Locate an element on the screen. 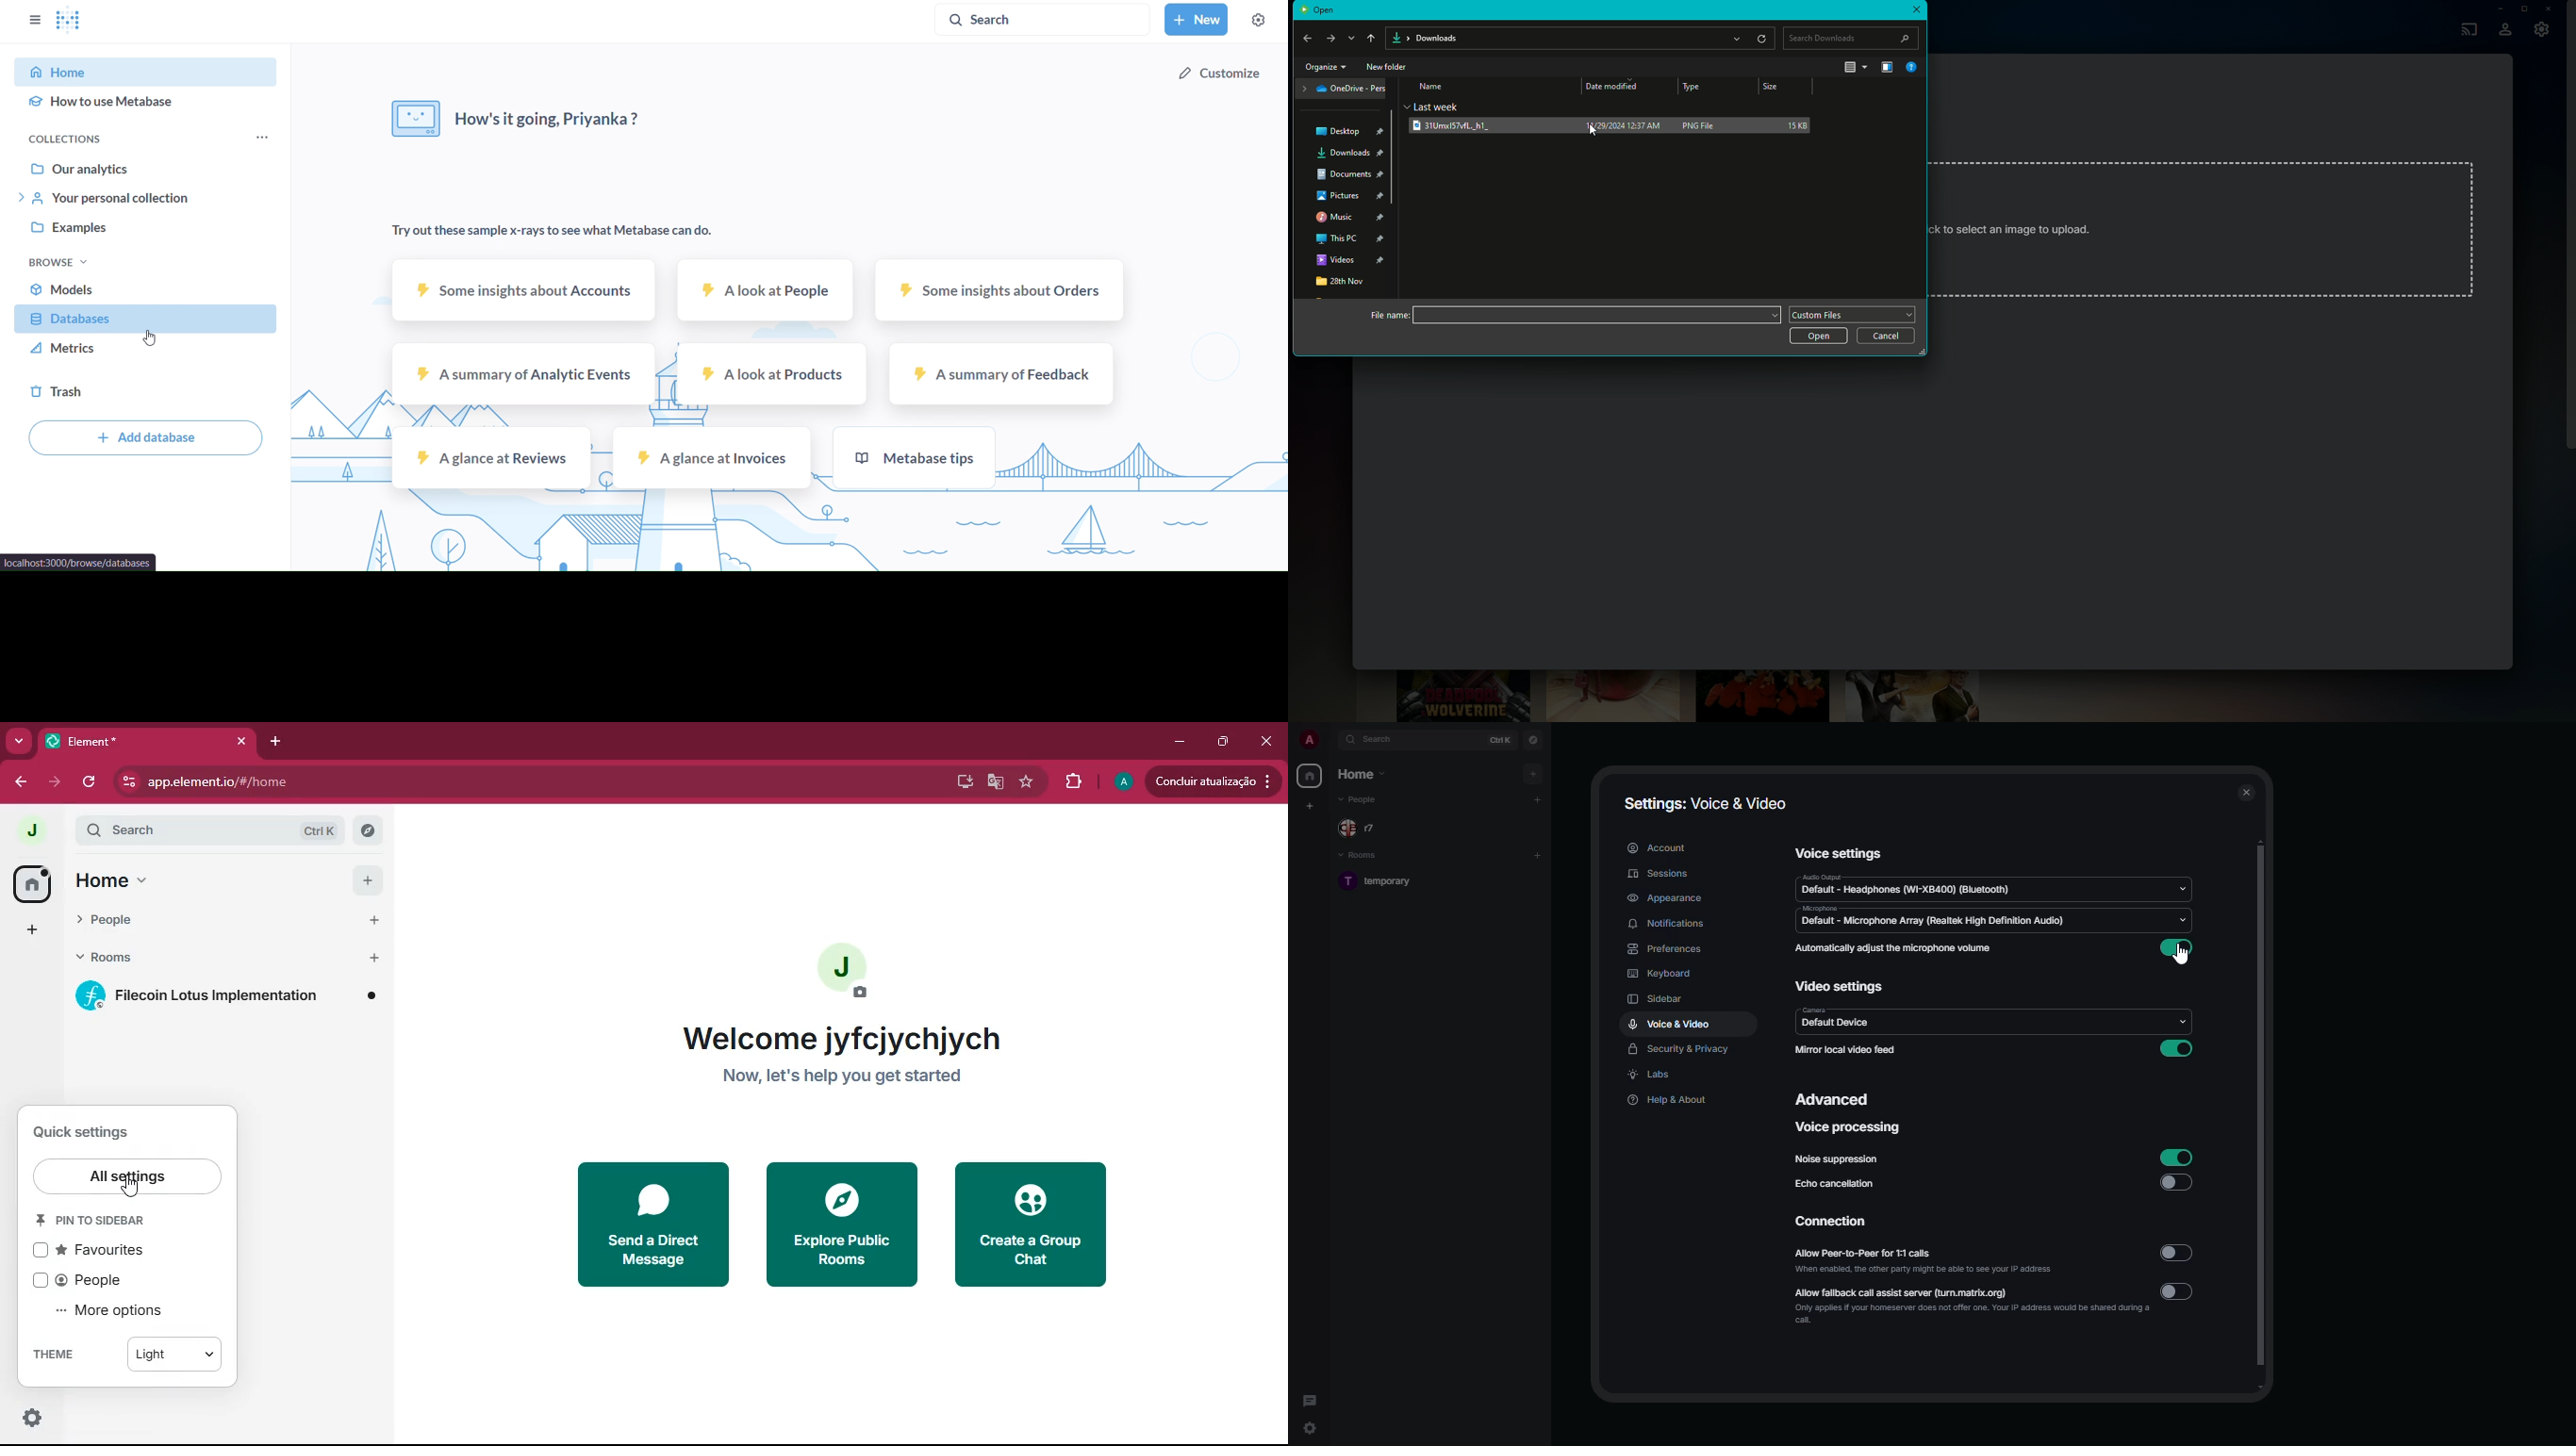  home is located at coordinates (145, 72).